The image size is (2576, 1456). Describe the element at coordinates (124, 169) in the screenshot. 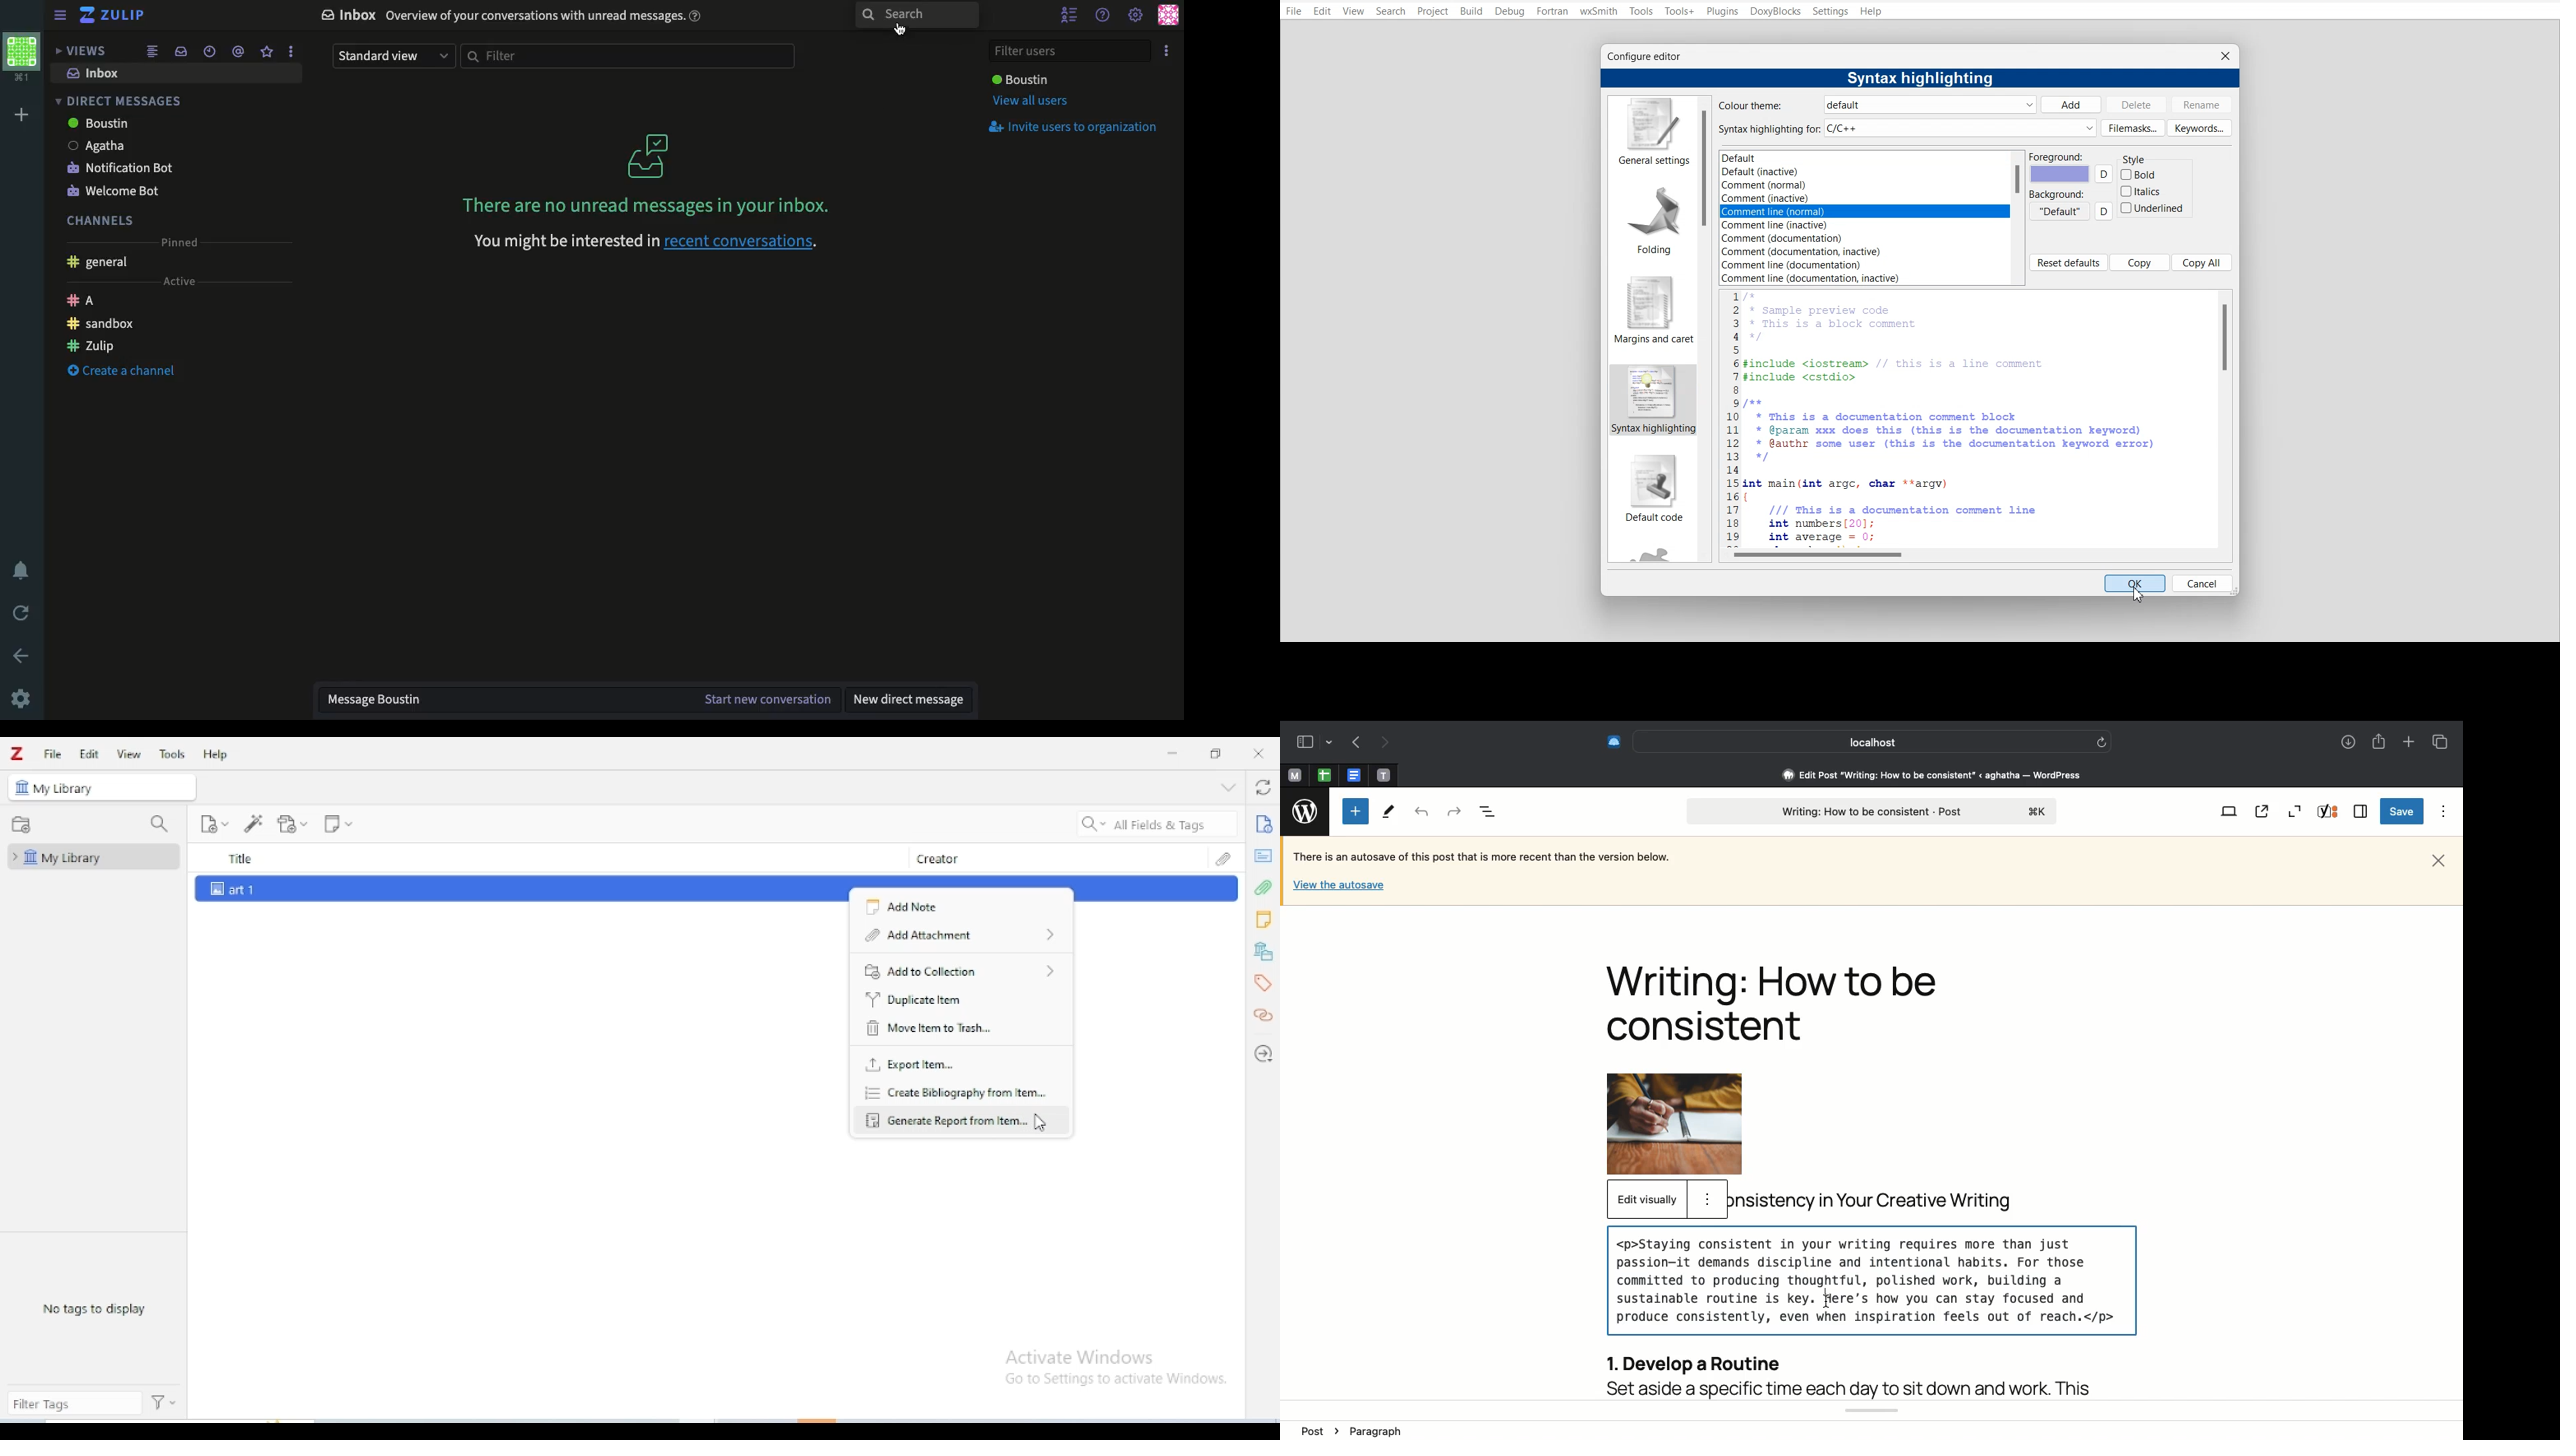

I see `Notification bot` at that location.